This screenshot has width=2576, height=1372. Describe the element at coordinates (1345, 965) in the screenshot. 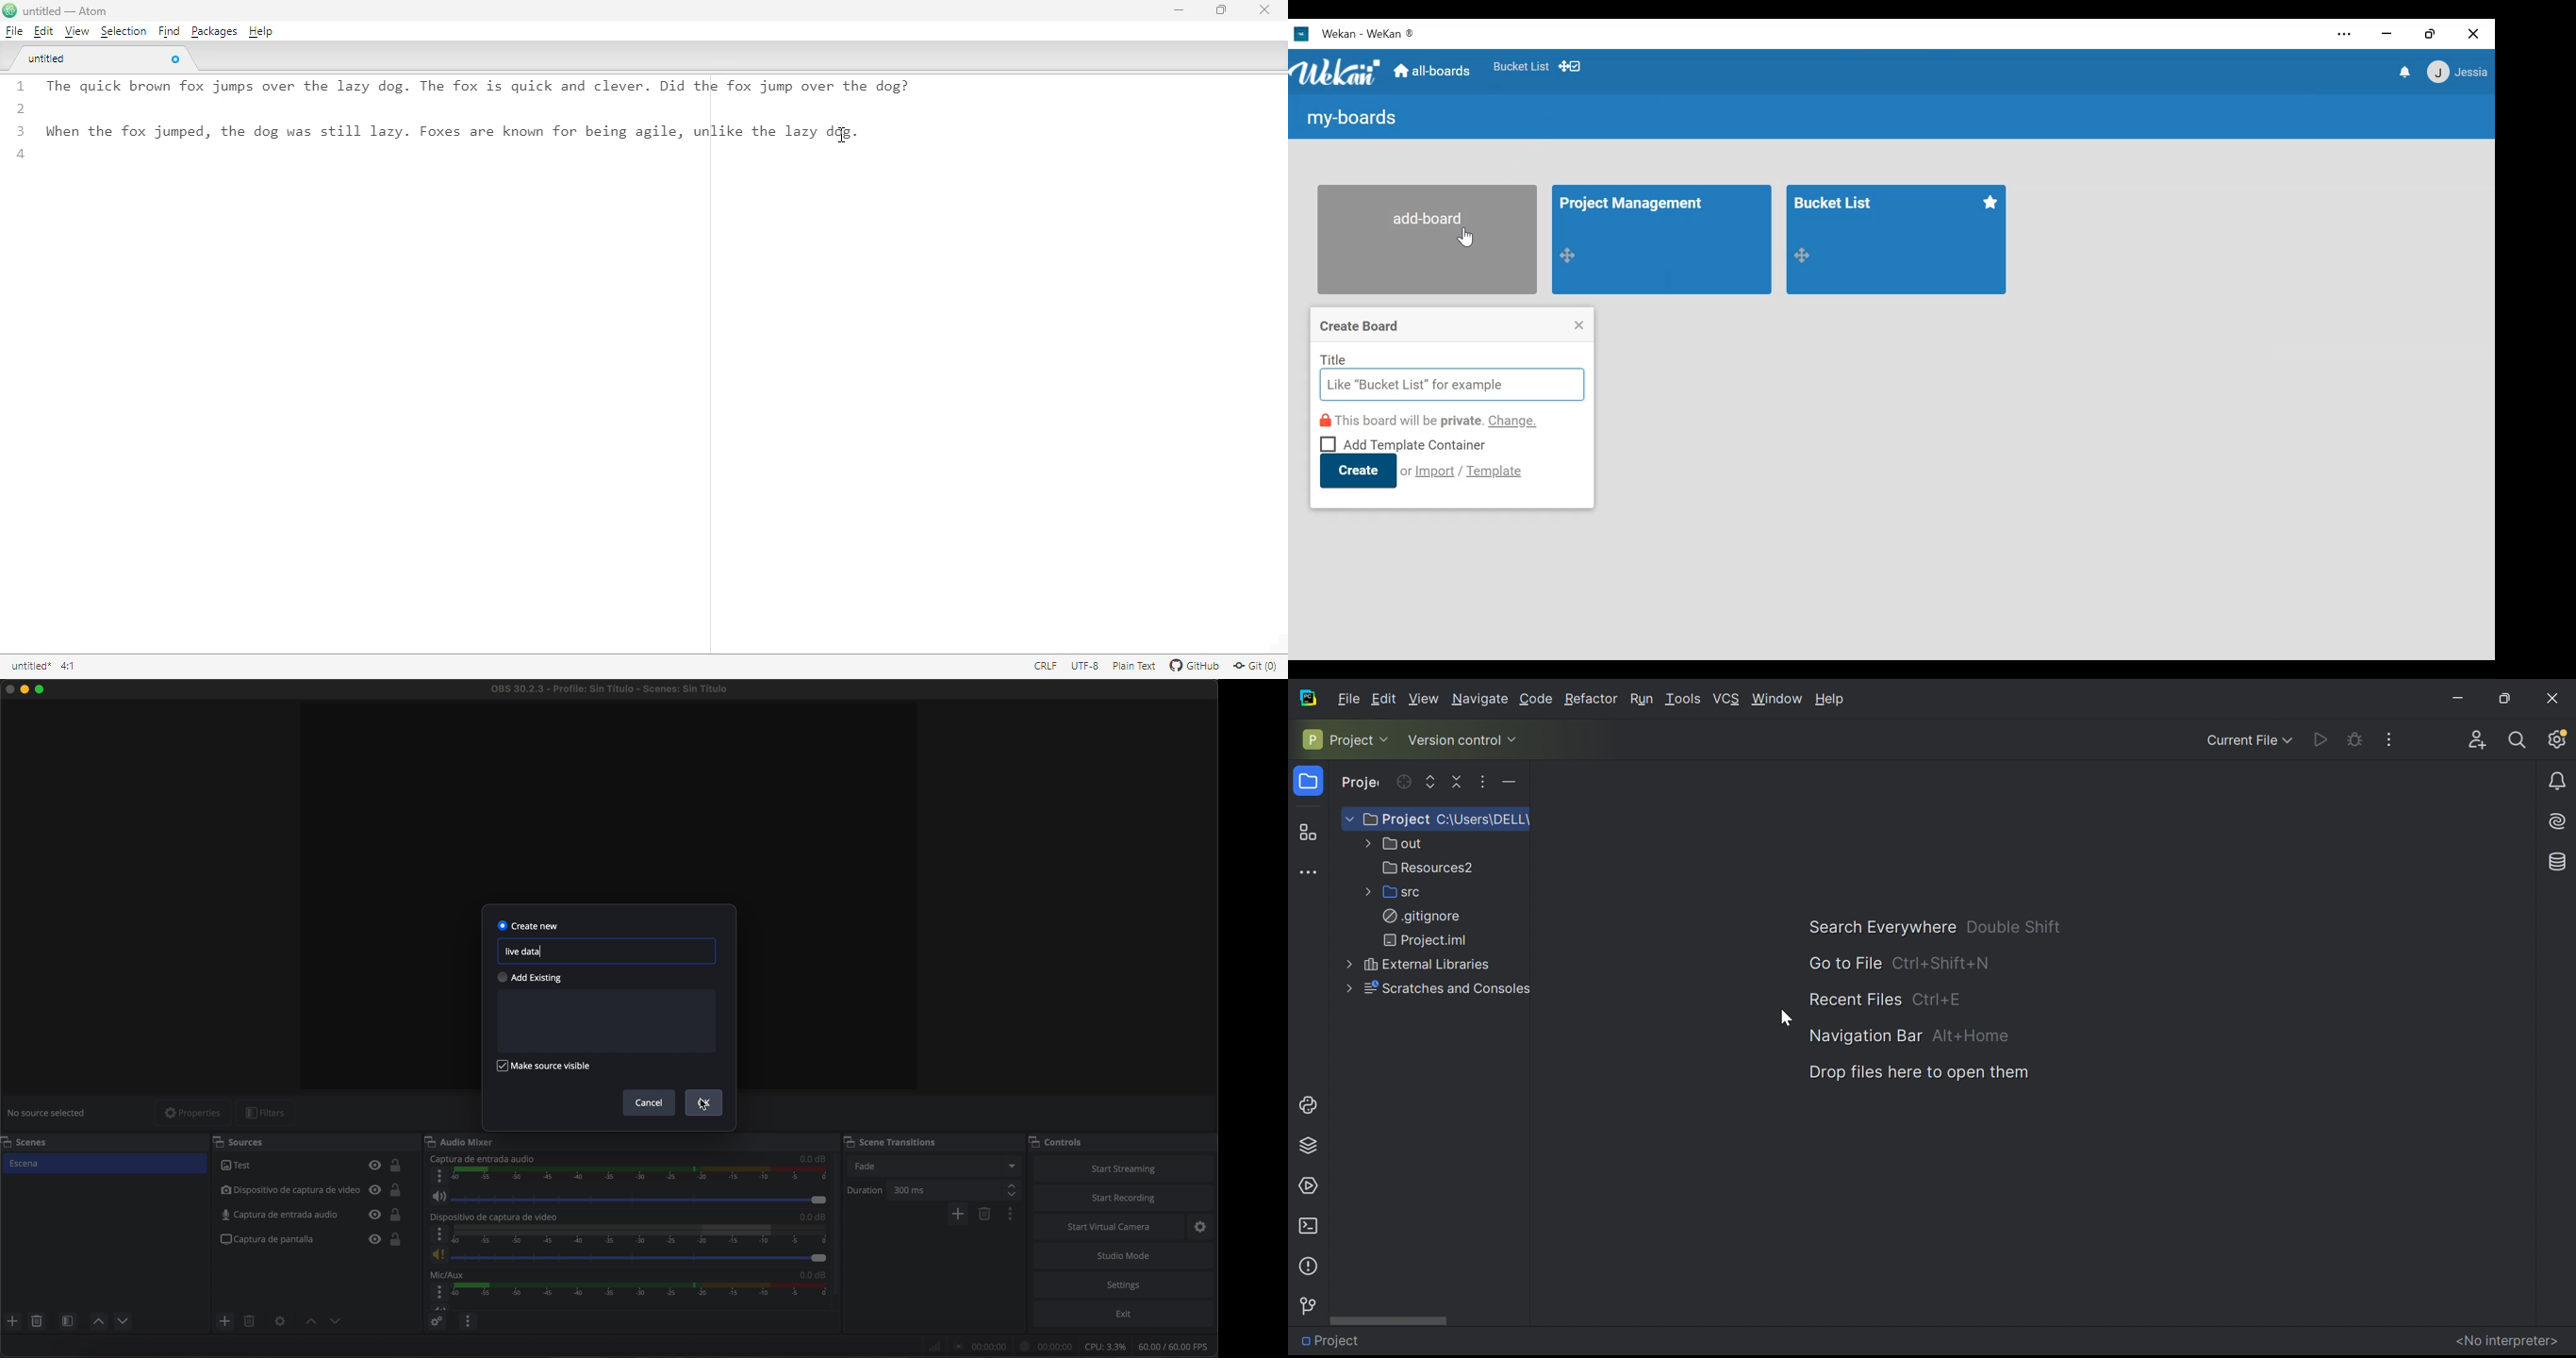

I see `More` at that location.